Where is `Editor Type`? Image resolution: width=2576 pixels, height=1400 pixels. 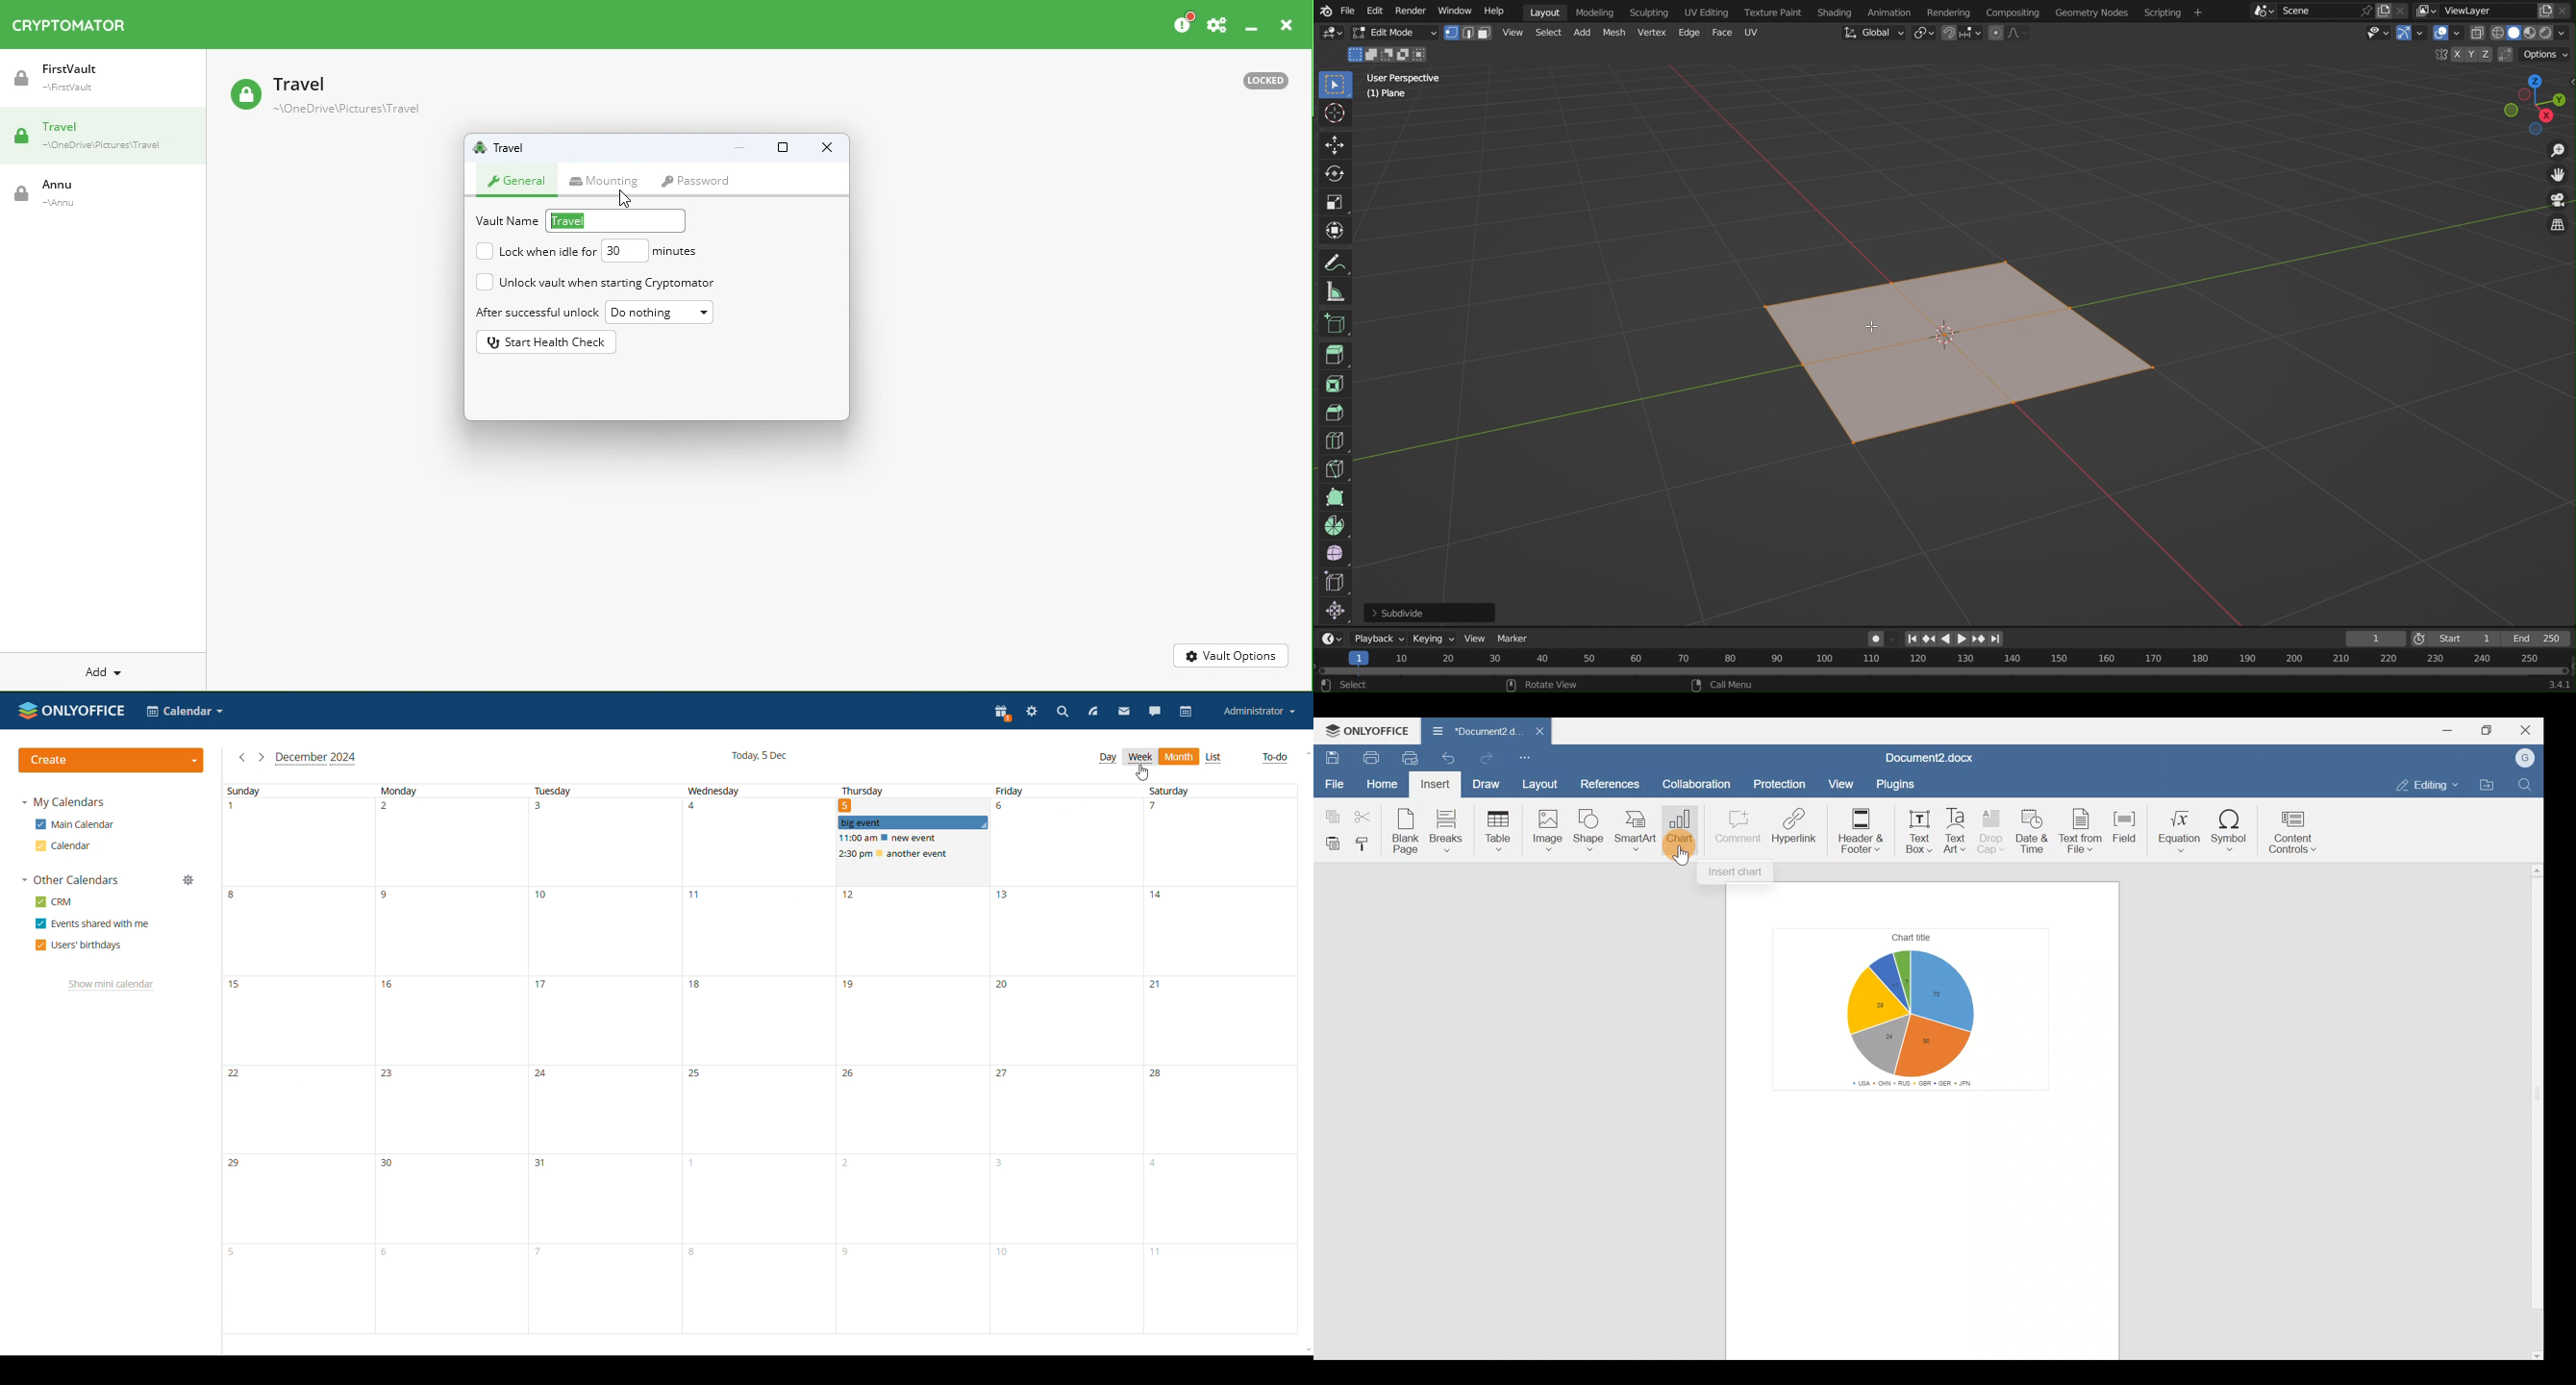
Editor Type is located at coordinates (1330, 35).